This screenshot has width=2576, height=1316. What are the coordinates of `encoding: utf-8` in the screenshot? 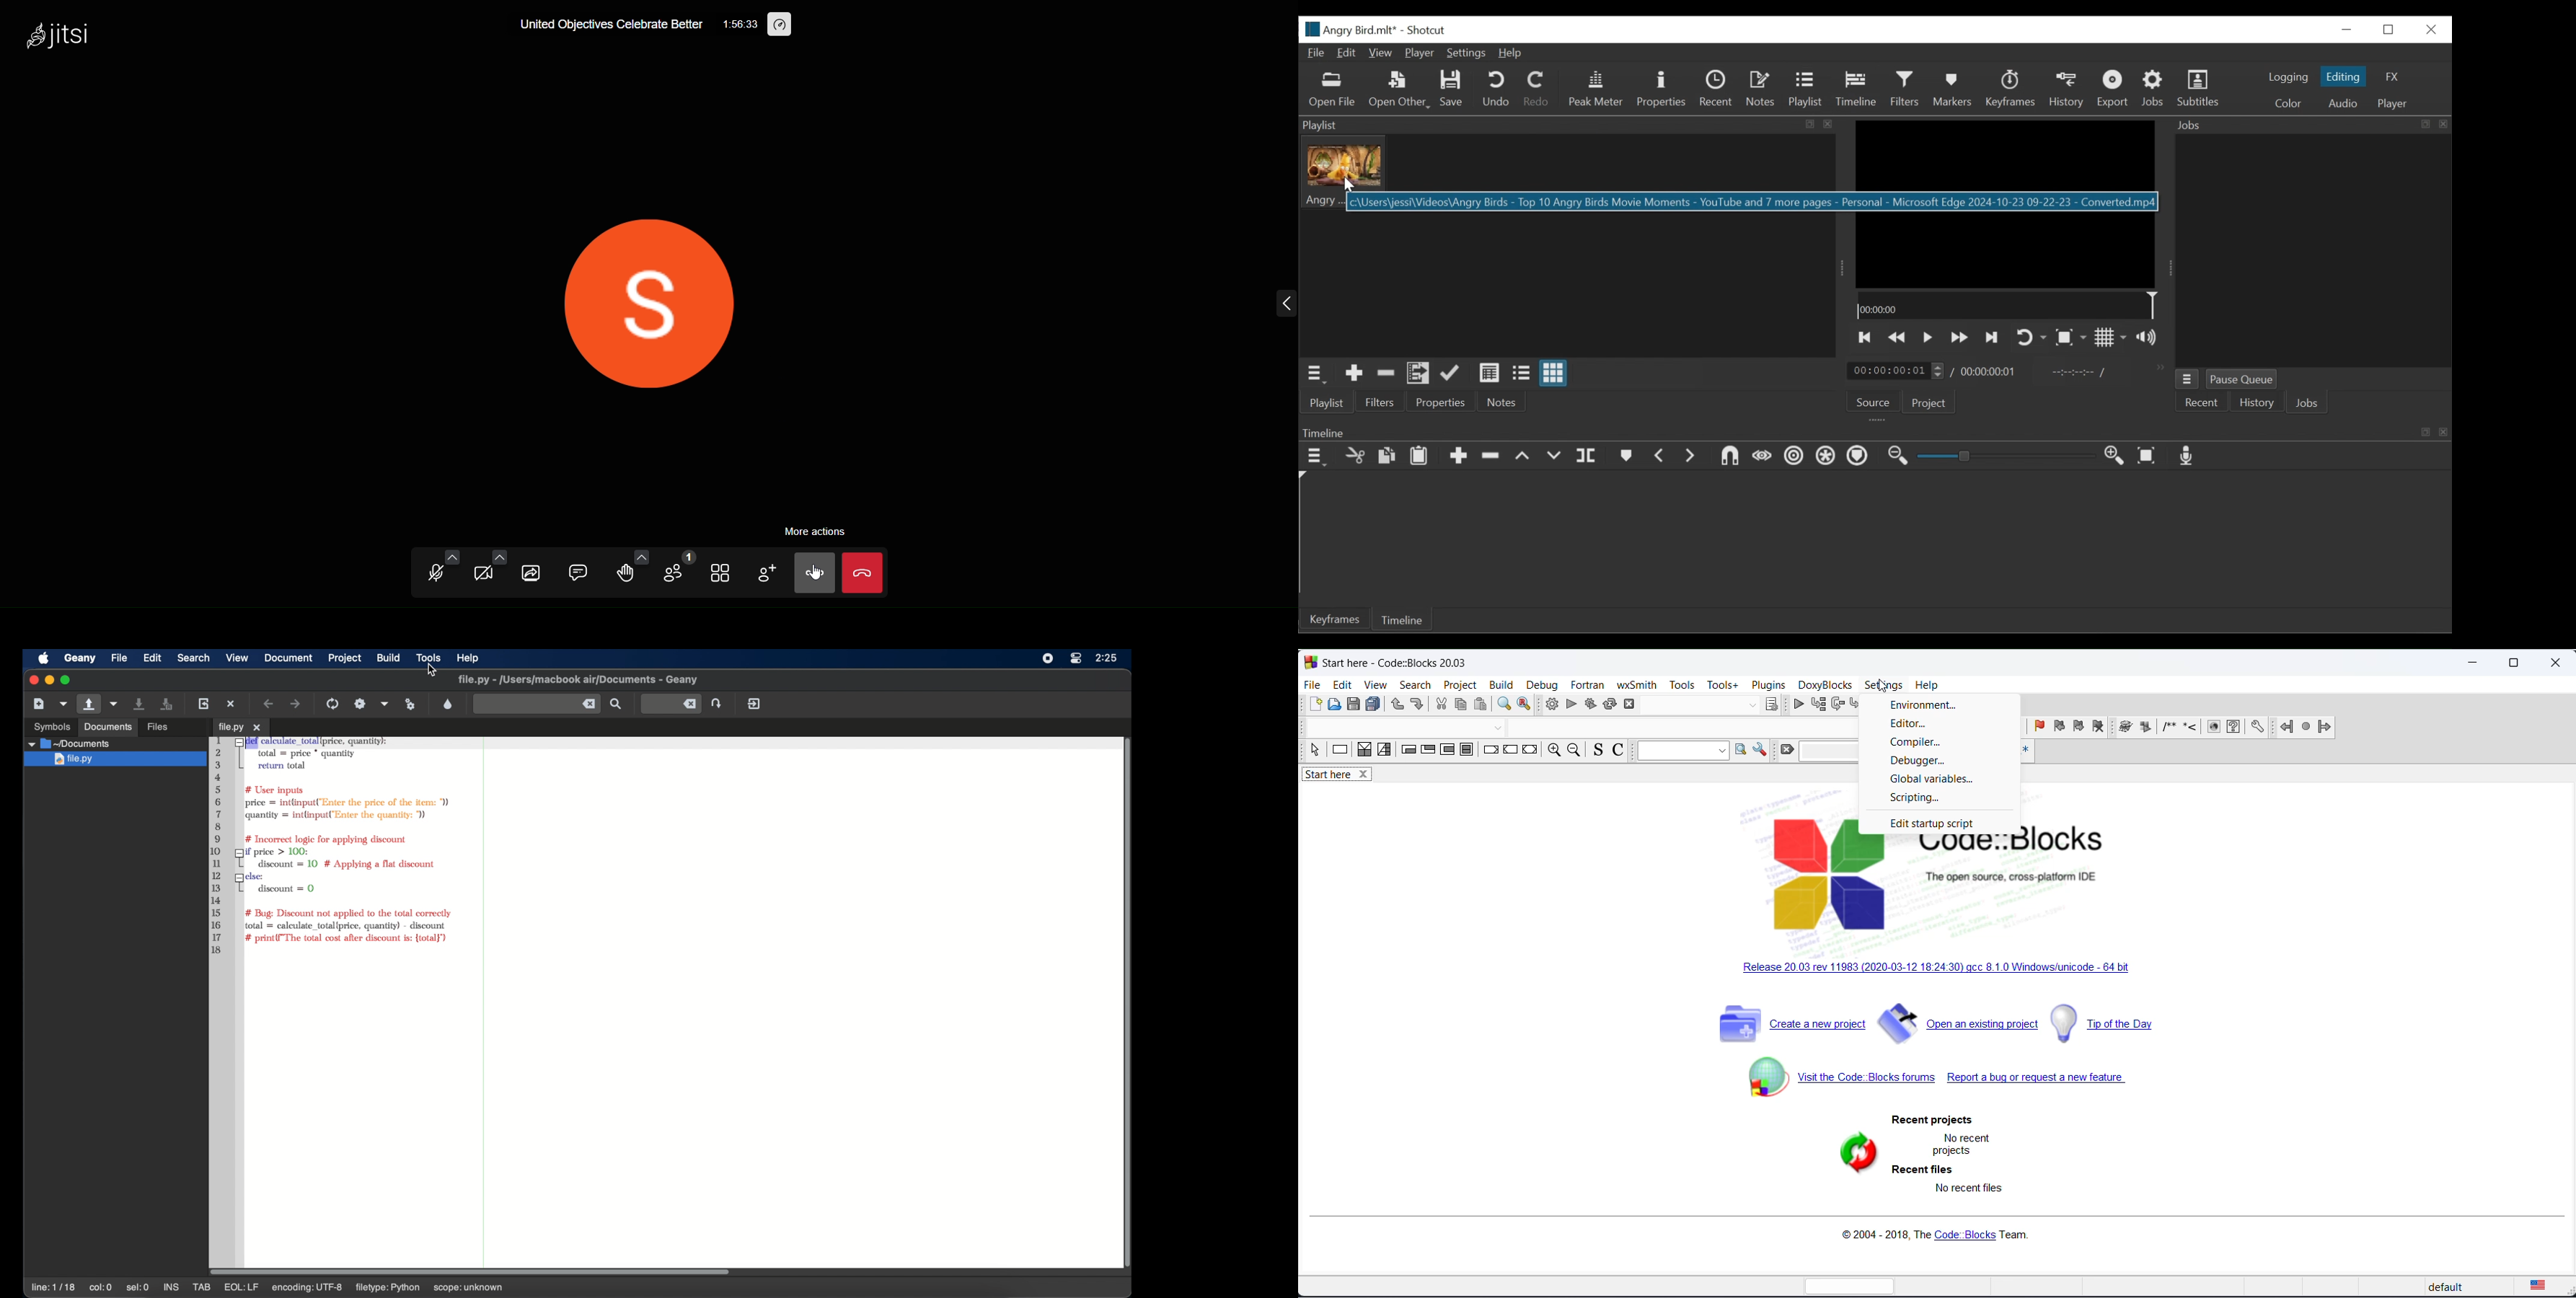 It's located at (343, 1287).